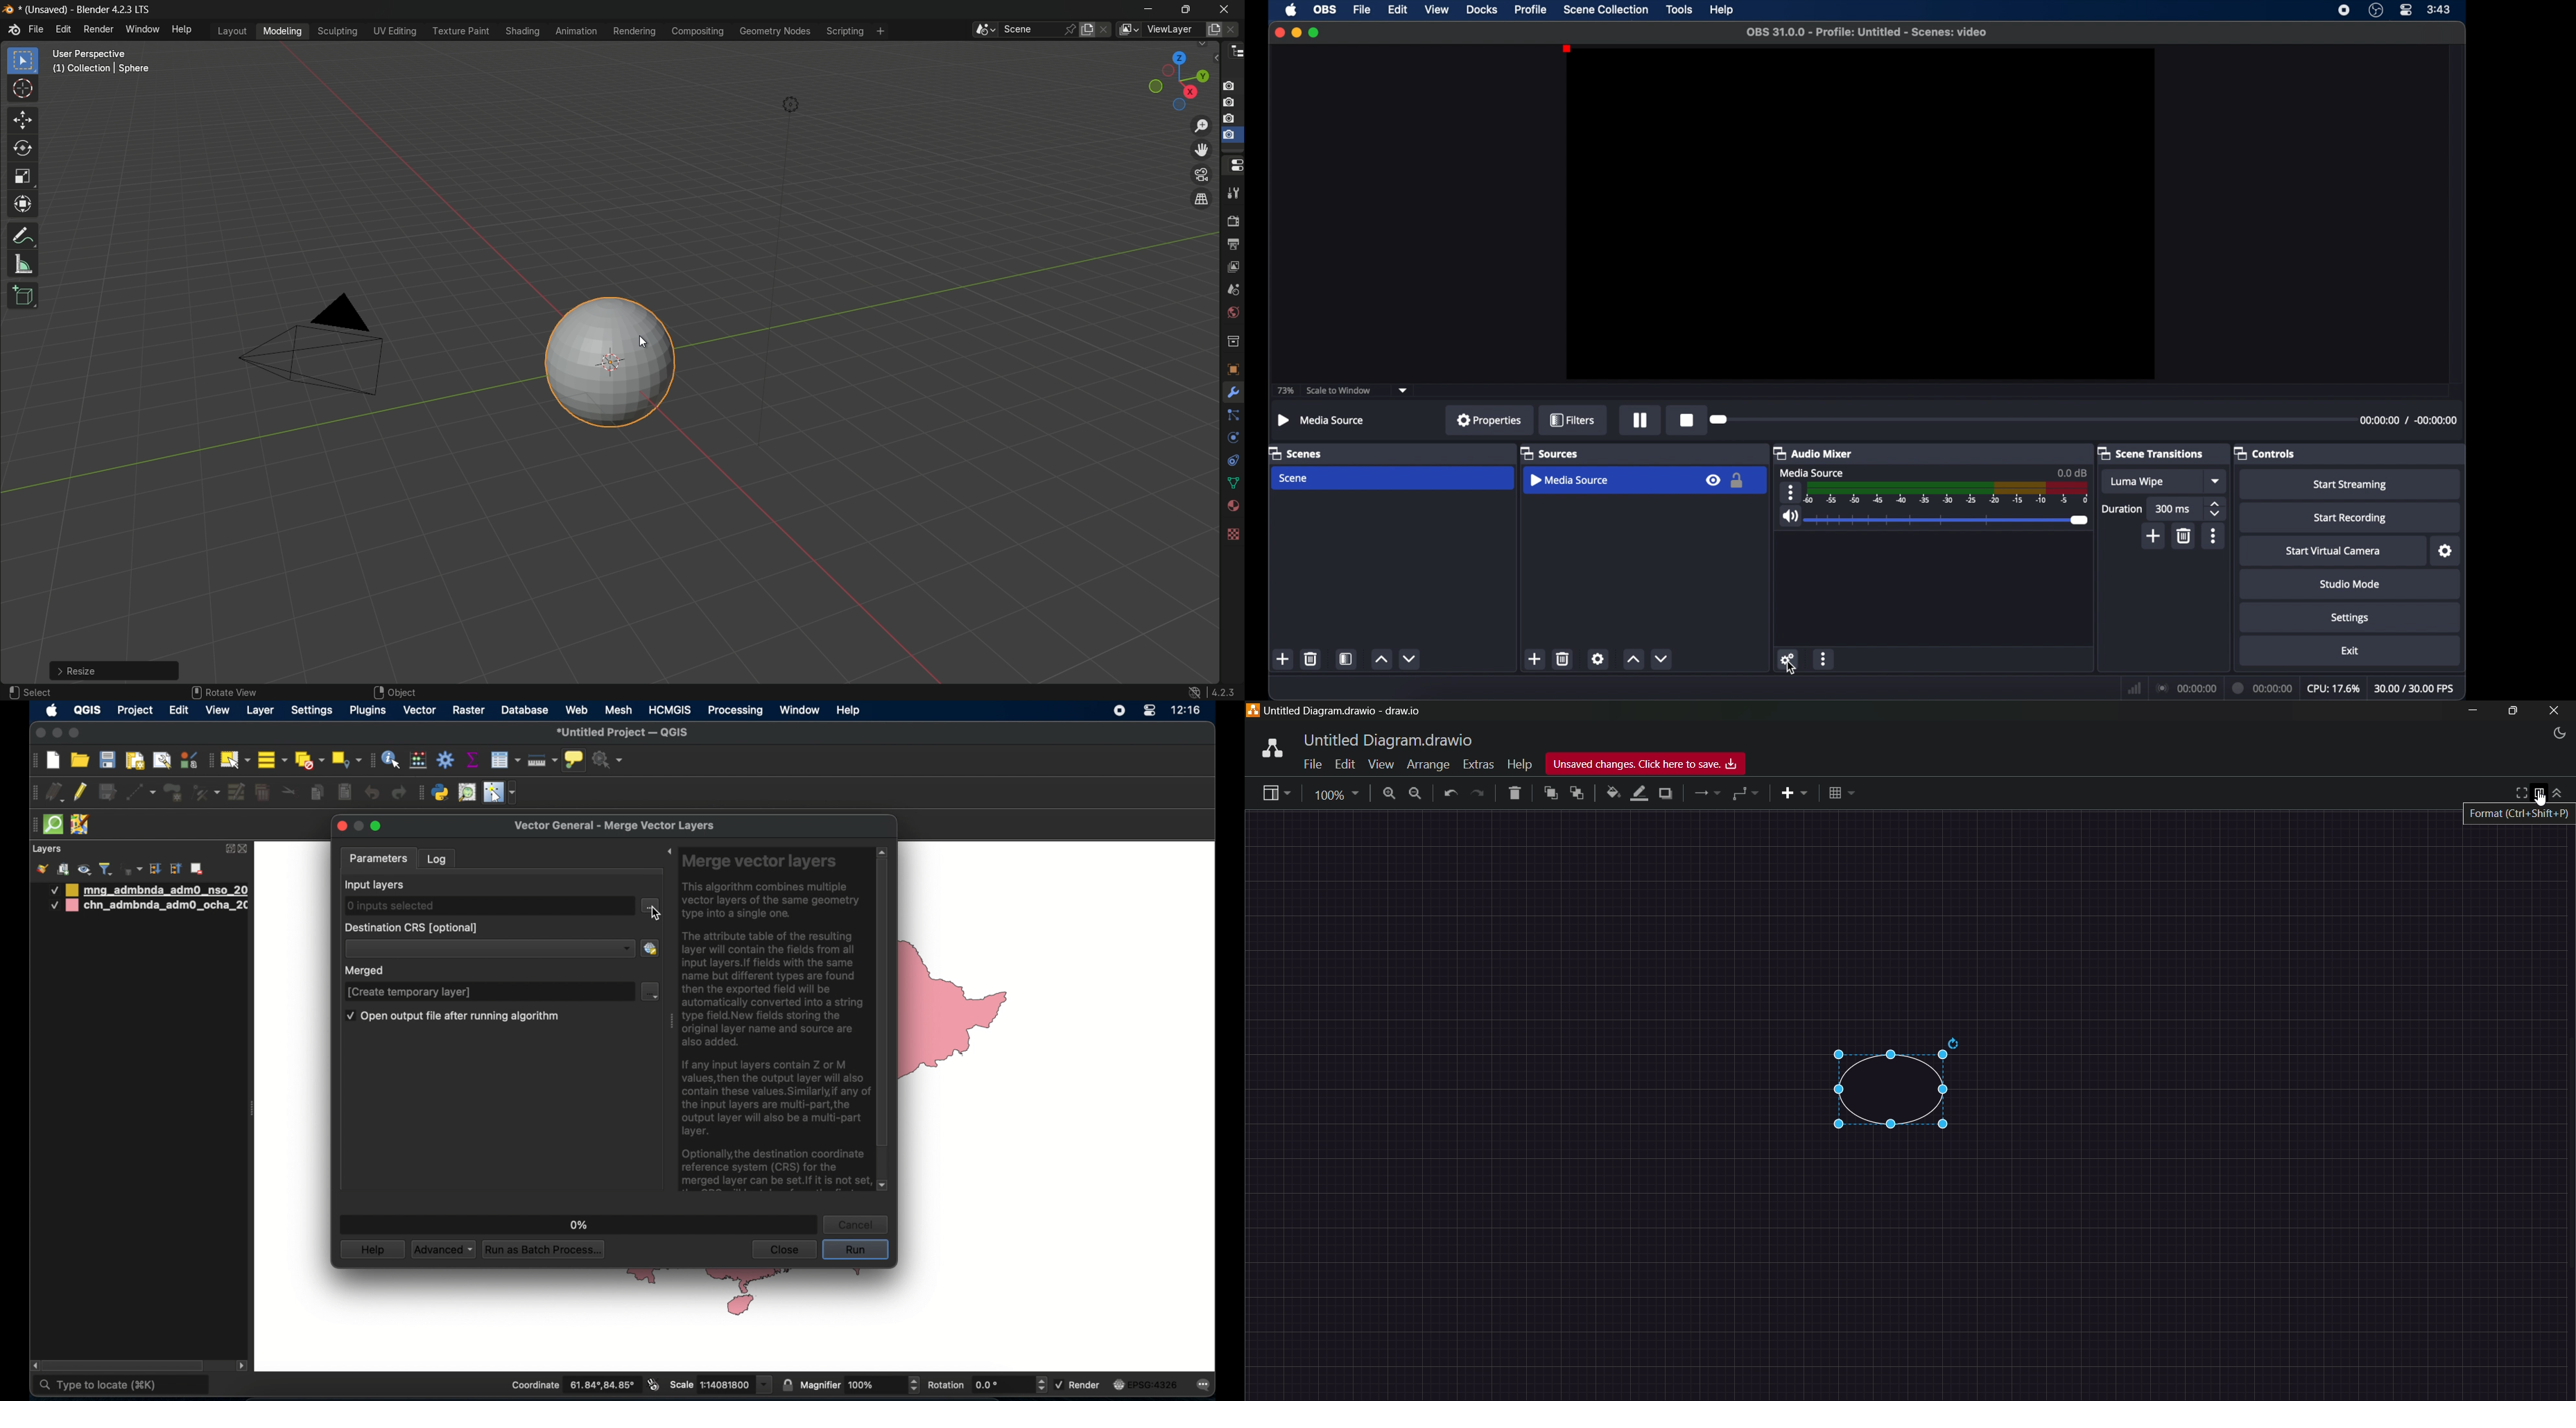 The width and height of the screenshot is (2576, 1428). Describe the element at coordinates (1713, 480) in the screenshot. I see `visibility icon` at that location.